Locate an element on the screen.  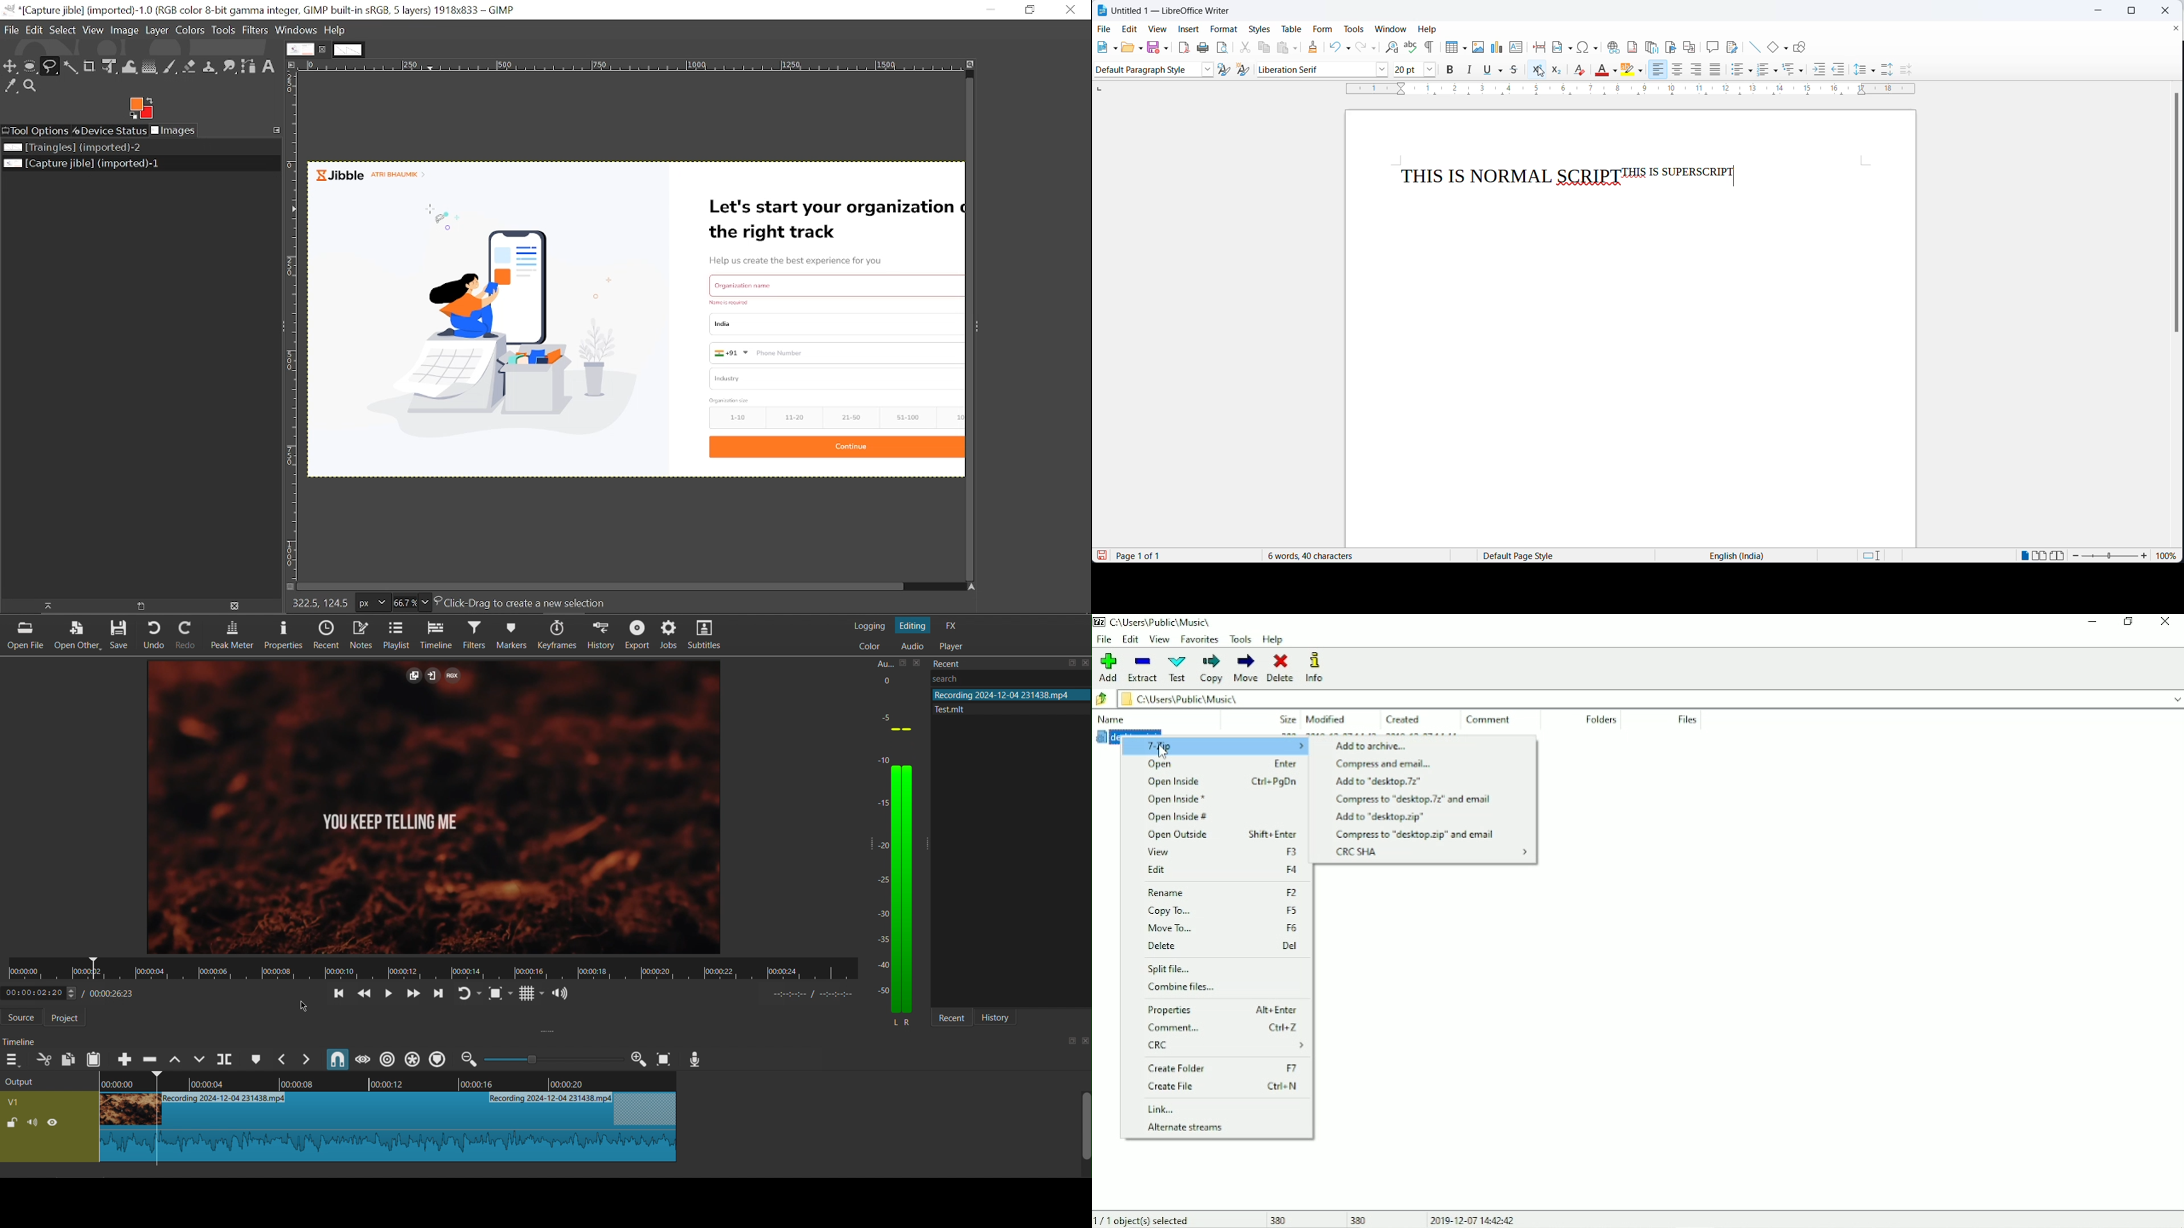
Restore down is located at coordinates (2129, 621).